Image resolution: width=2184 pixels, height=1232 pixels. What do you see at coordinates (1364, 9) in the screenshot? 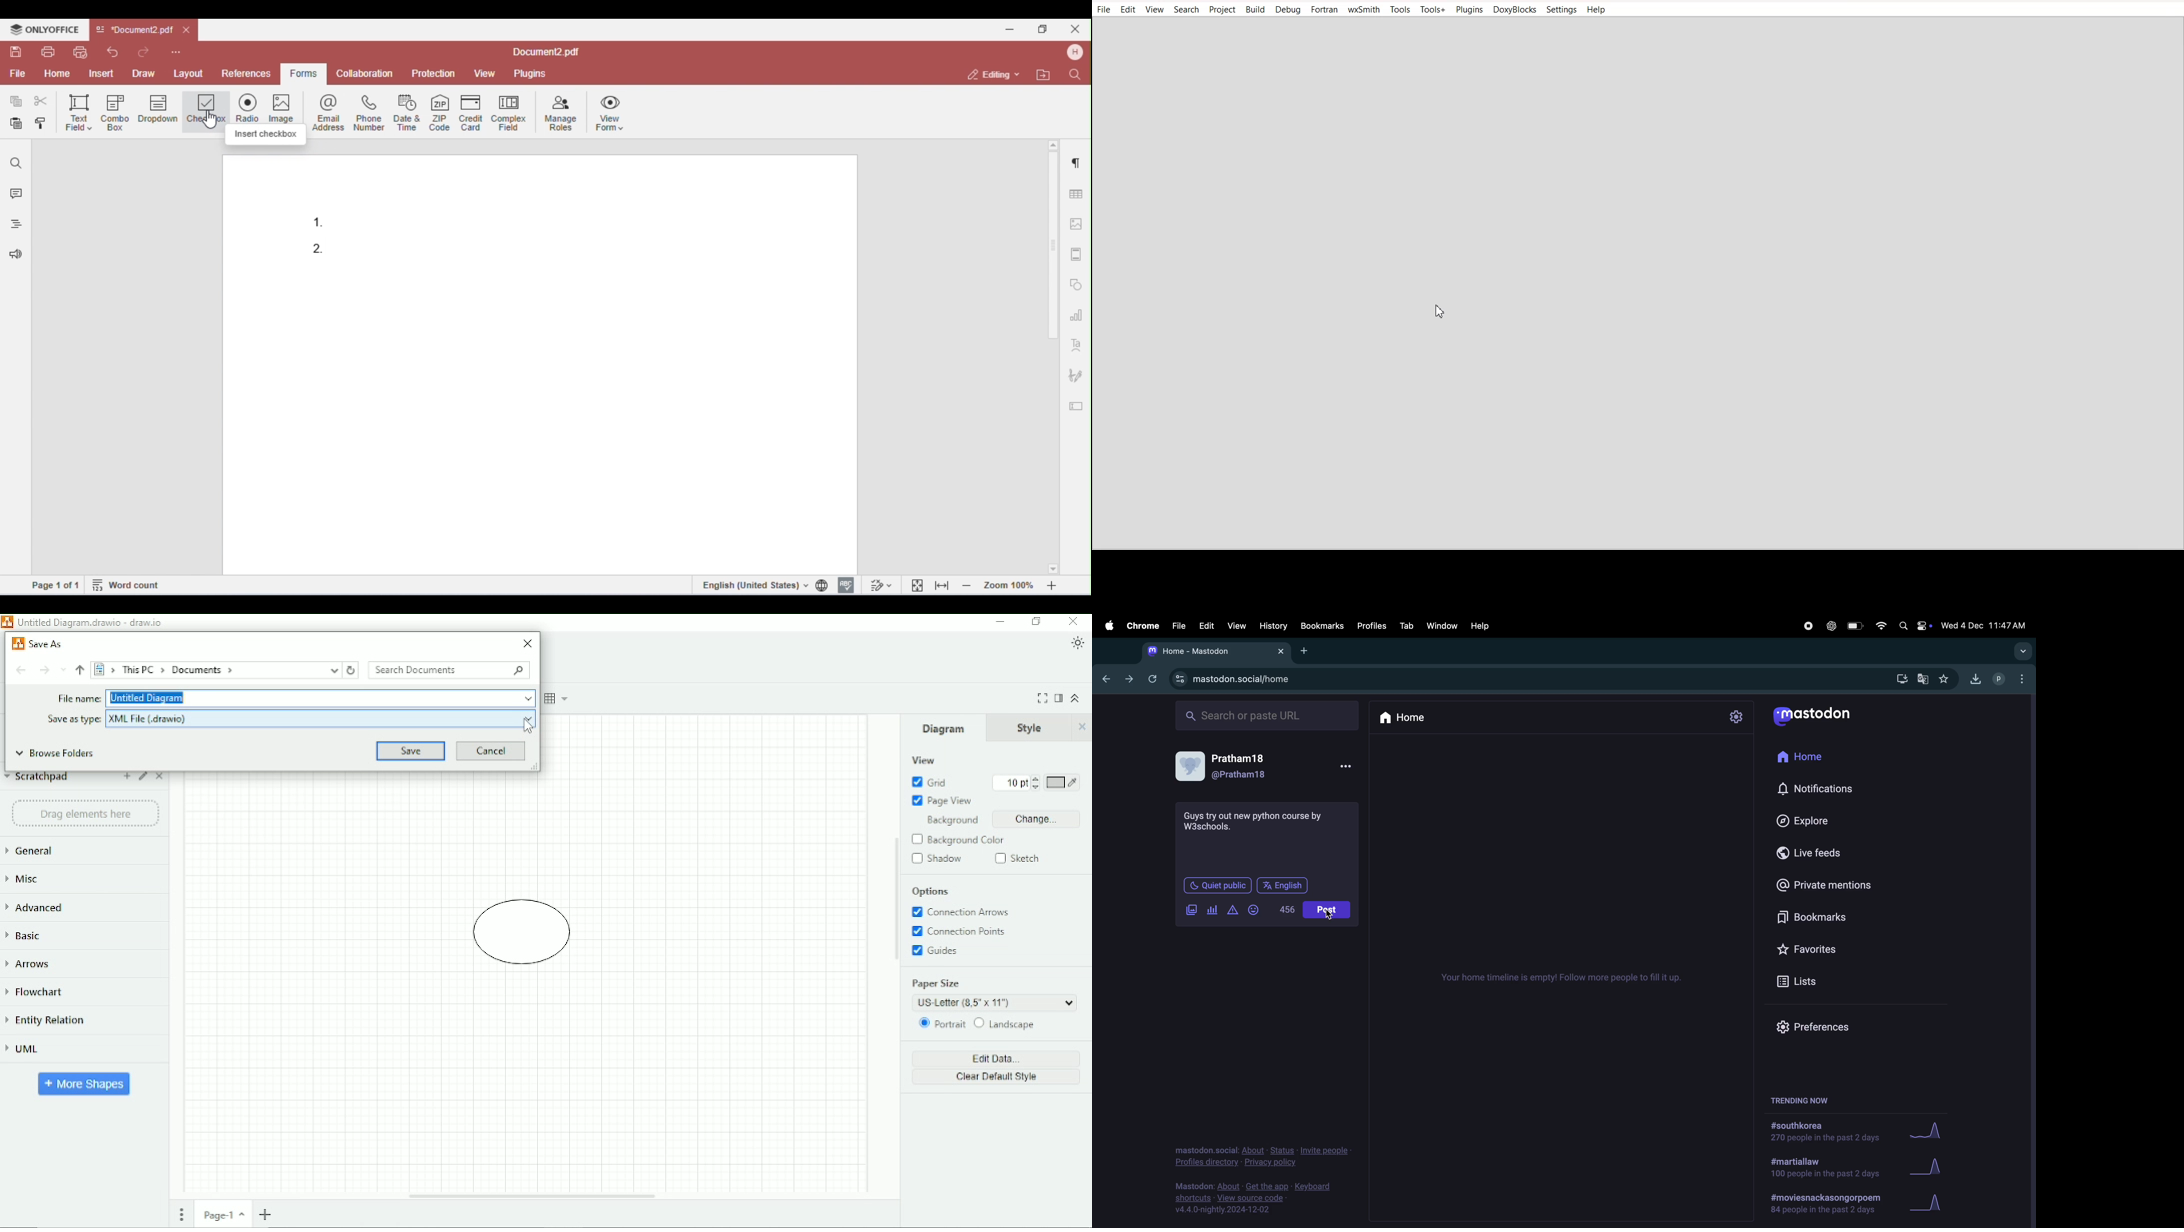
I see `wxSmith` at bounding box center [1364, 9].